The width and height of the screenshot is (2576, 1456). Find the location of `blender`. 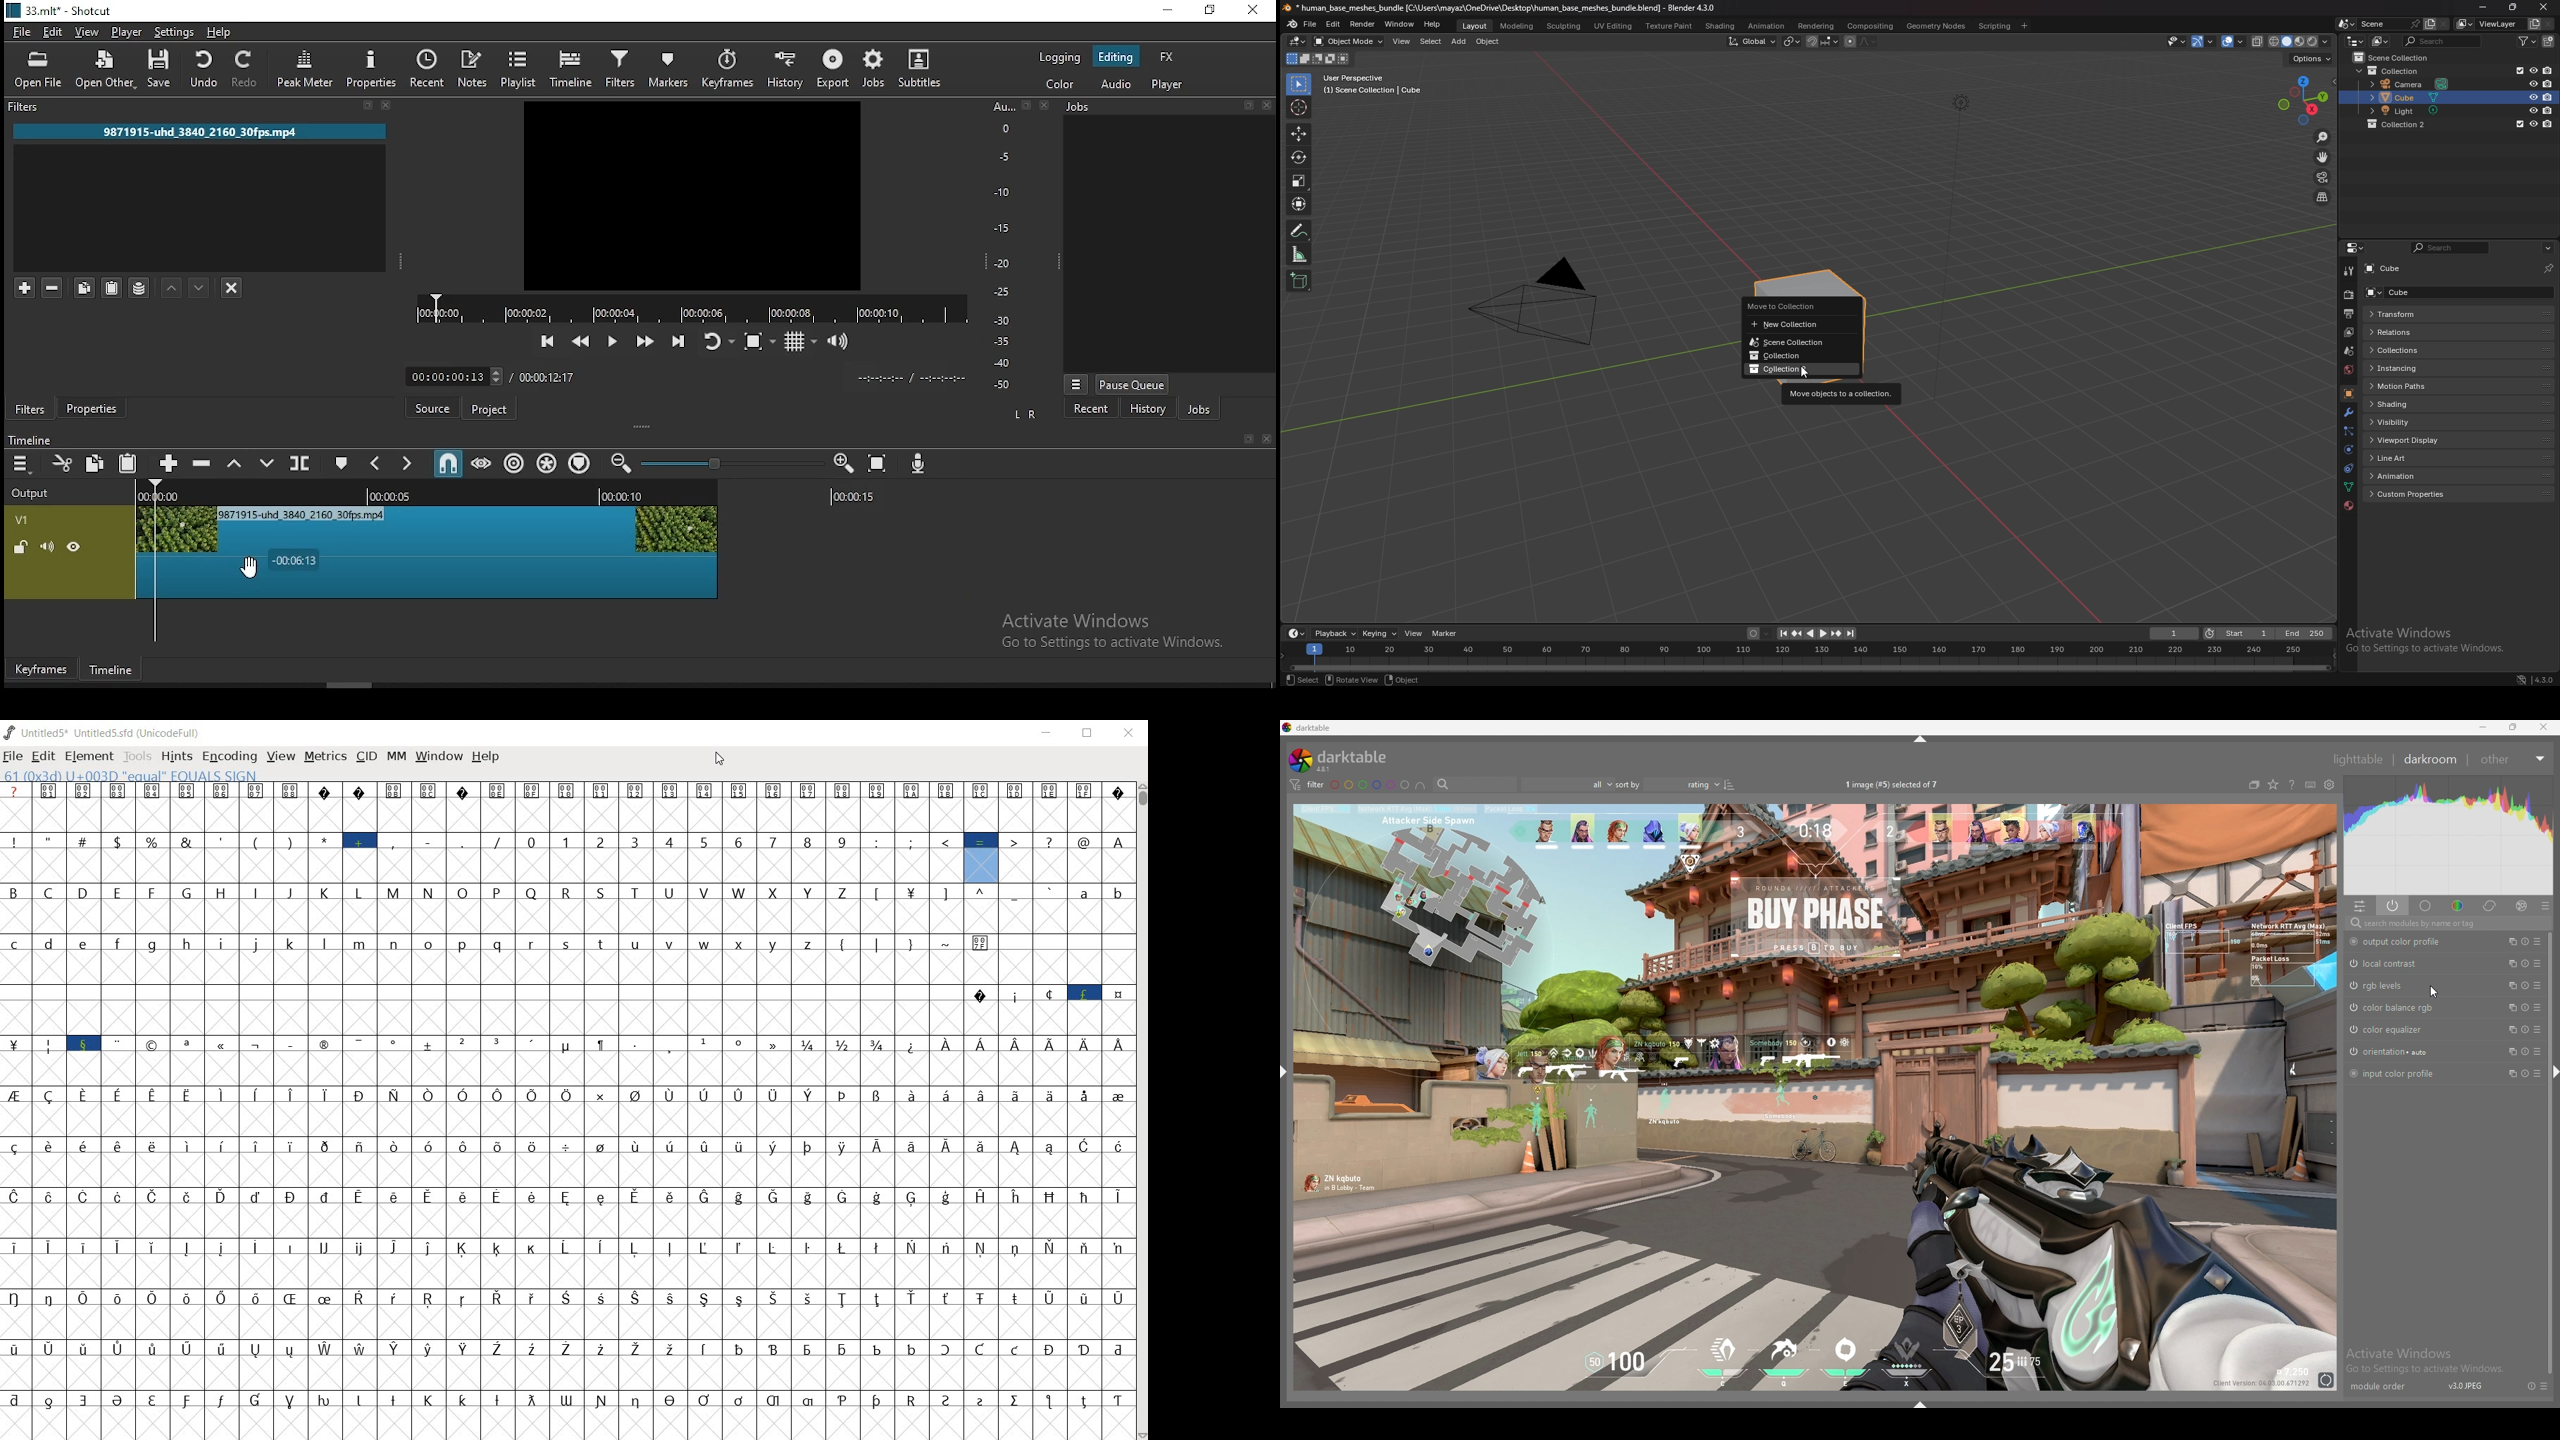

blender is located at coordinates (1293, 24).